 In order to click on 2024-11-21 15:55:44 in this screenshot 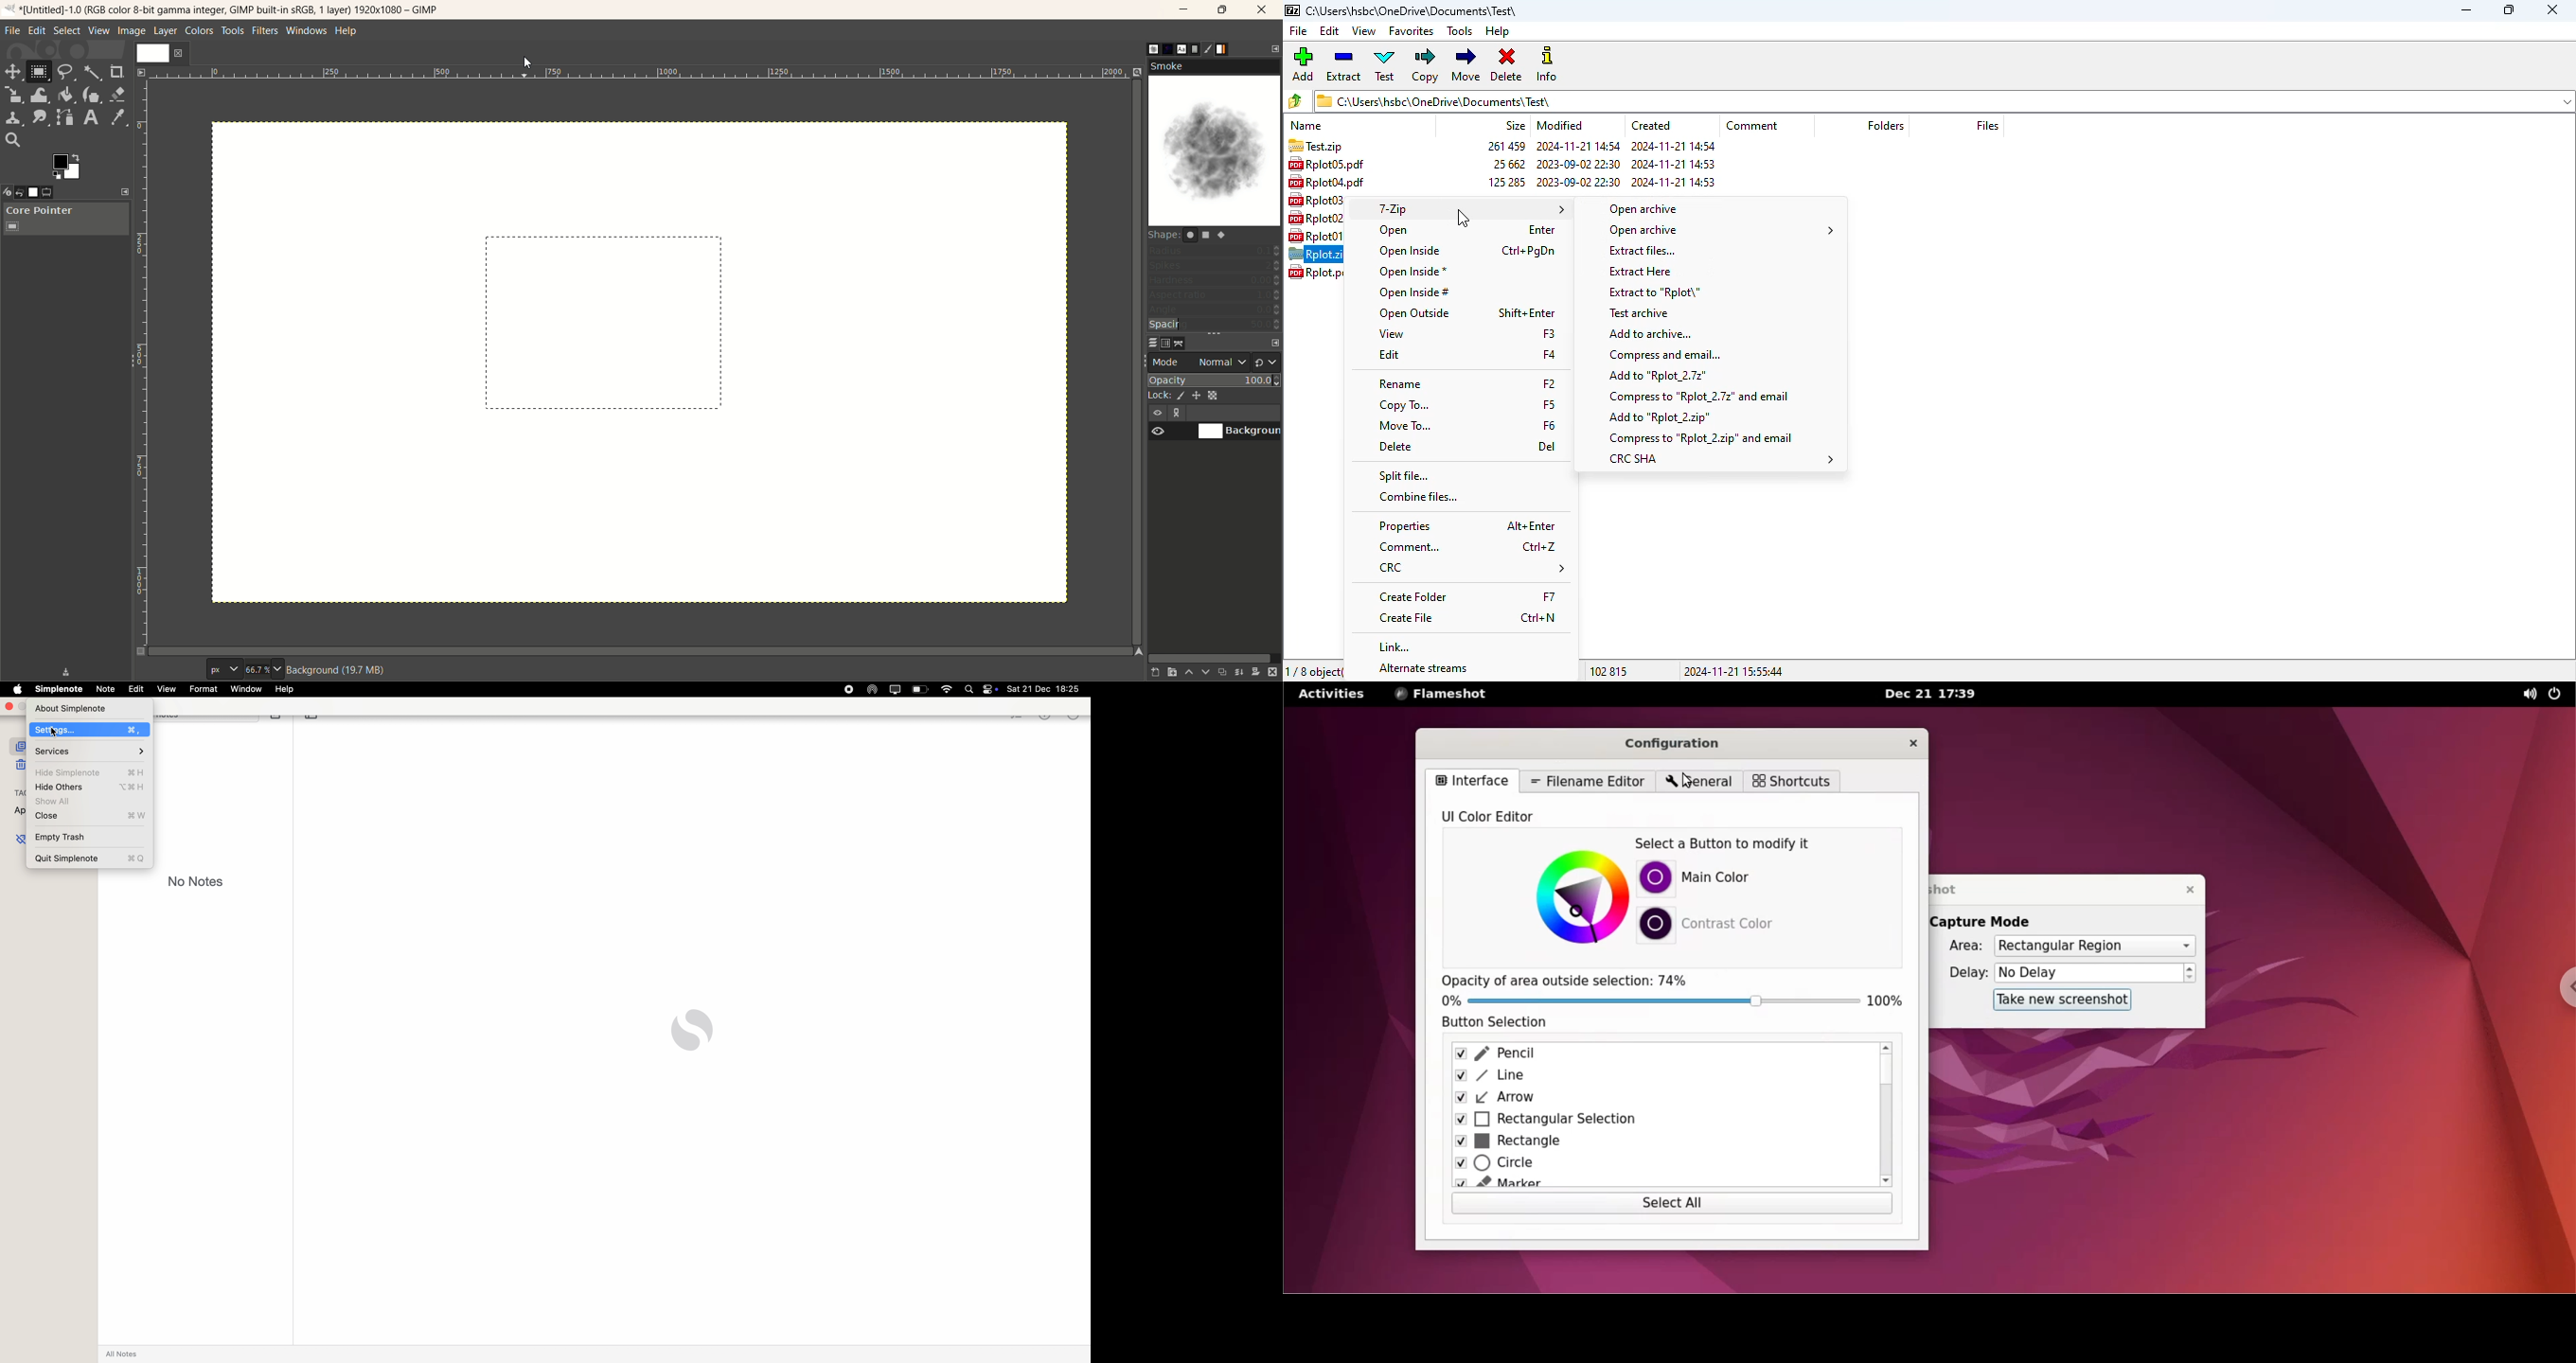, I will do `click(1734, 671)`.